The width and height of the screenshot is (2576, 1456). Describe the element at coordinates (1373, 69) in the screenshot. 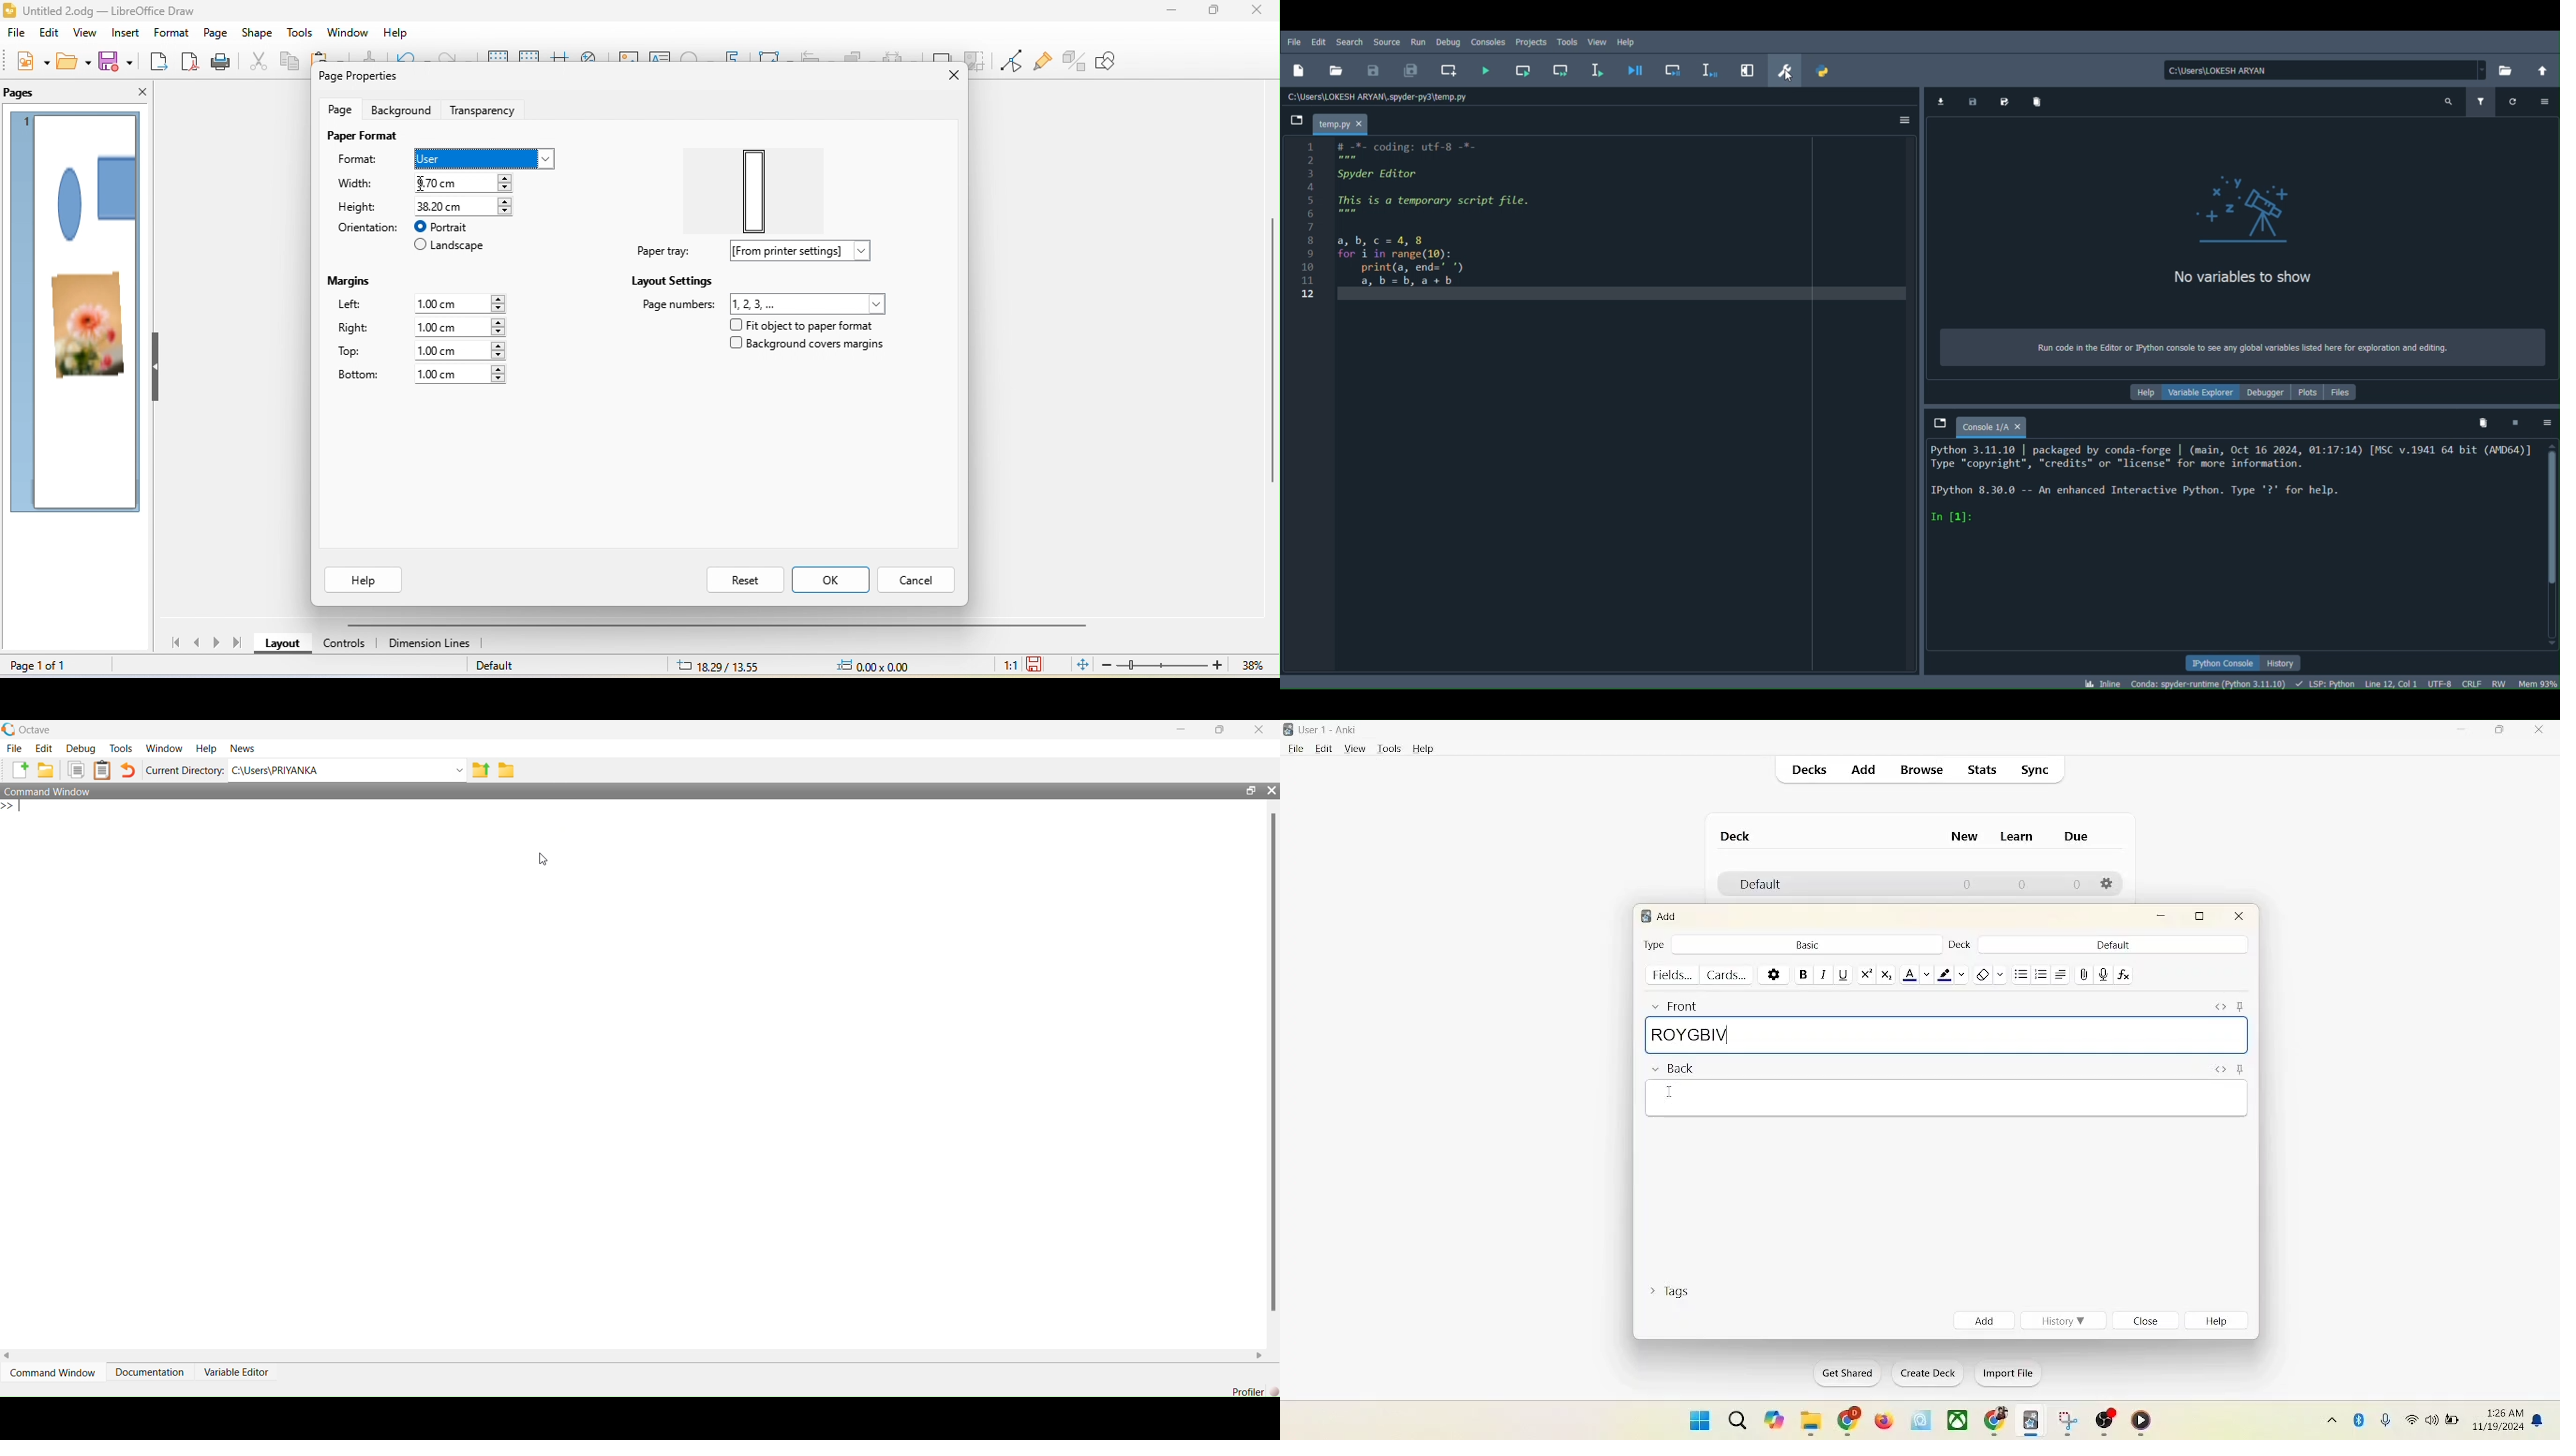

I see `Save file (Ctrl + S)` at that location.